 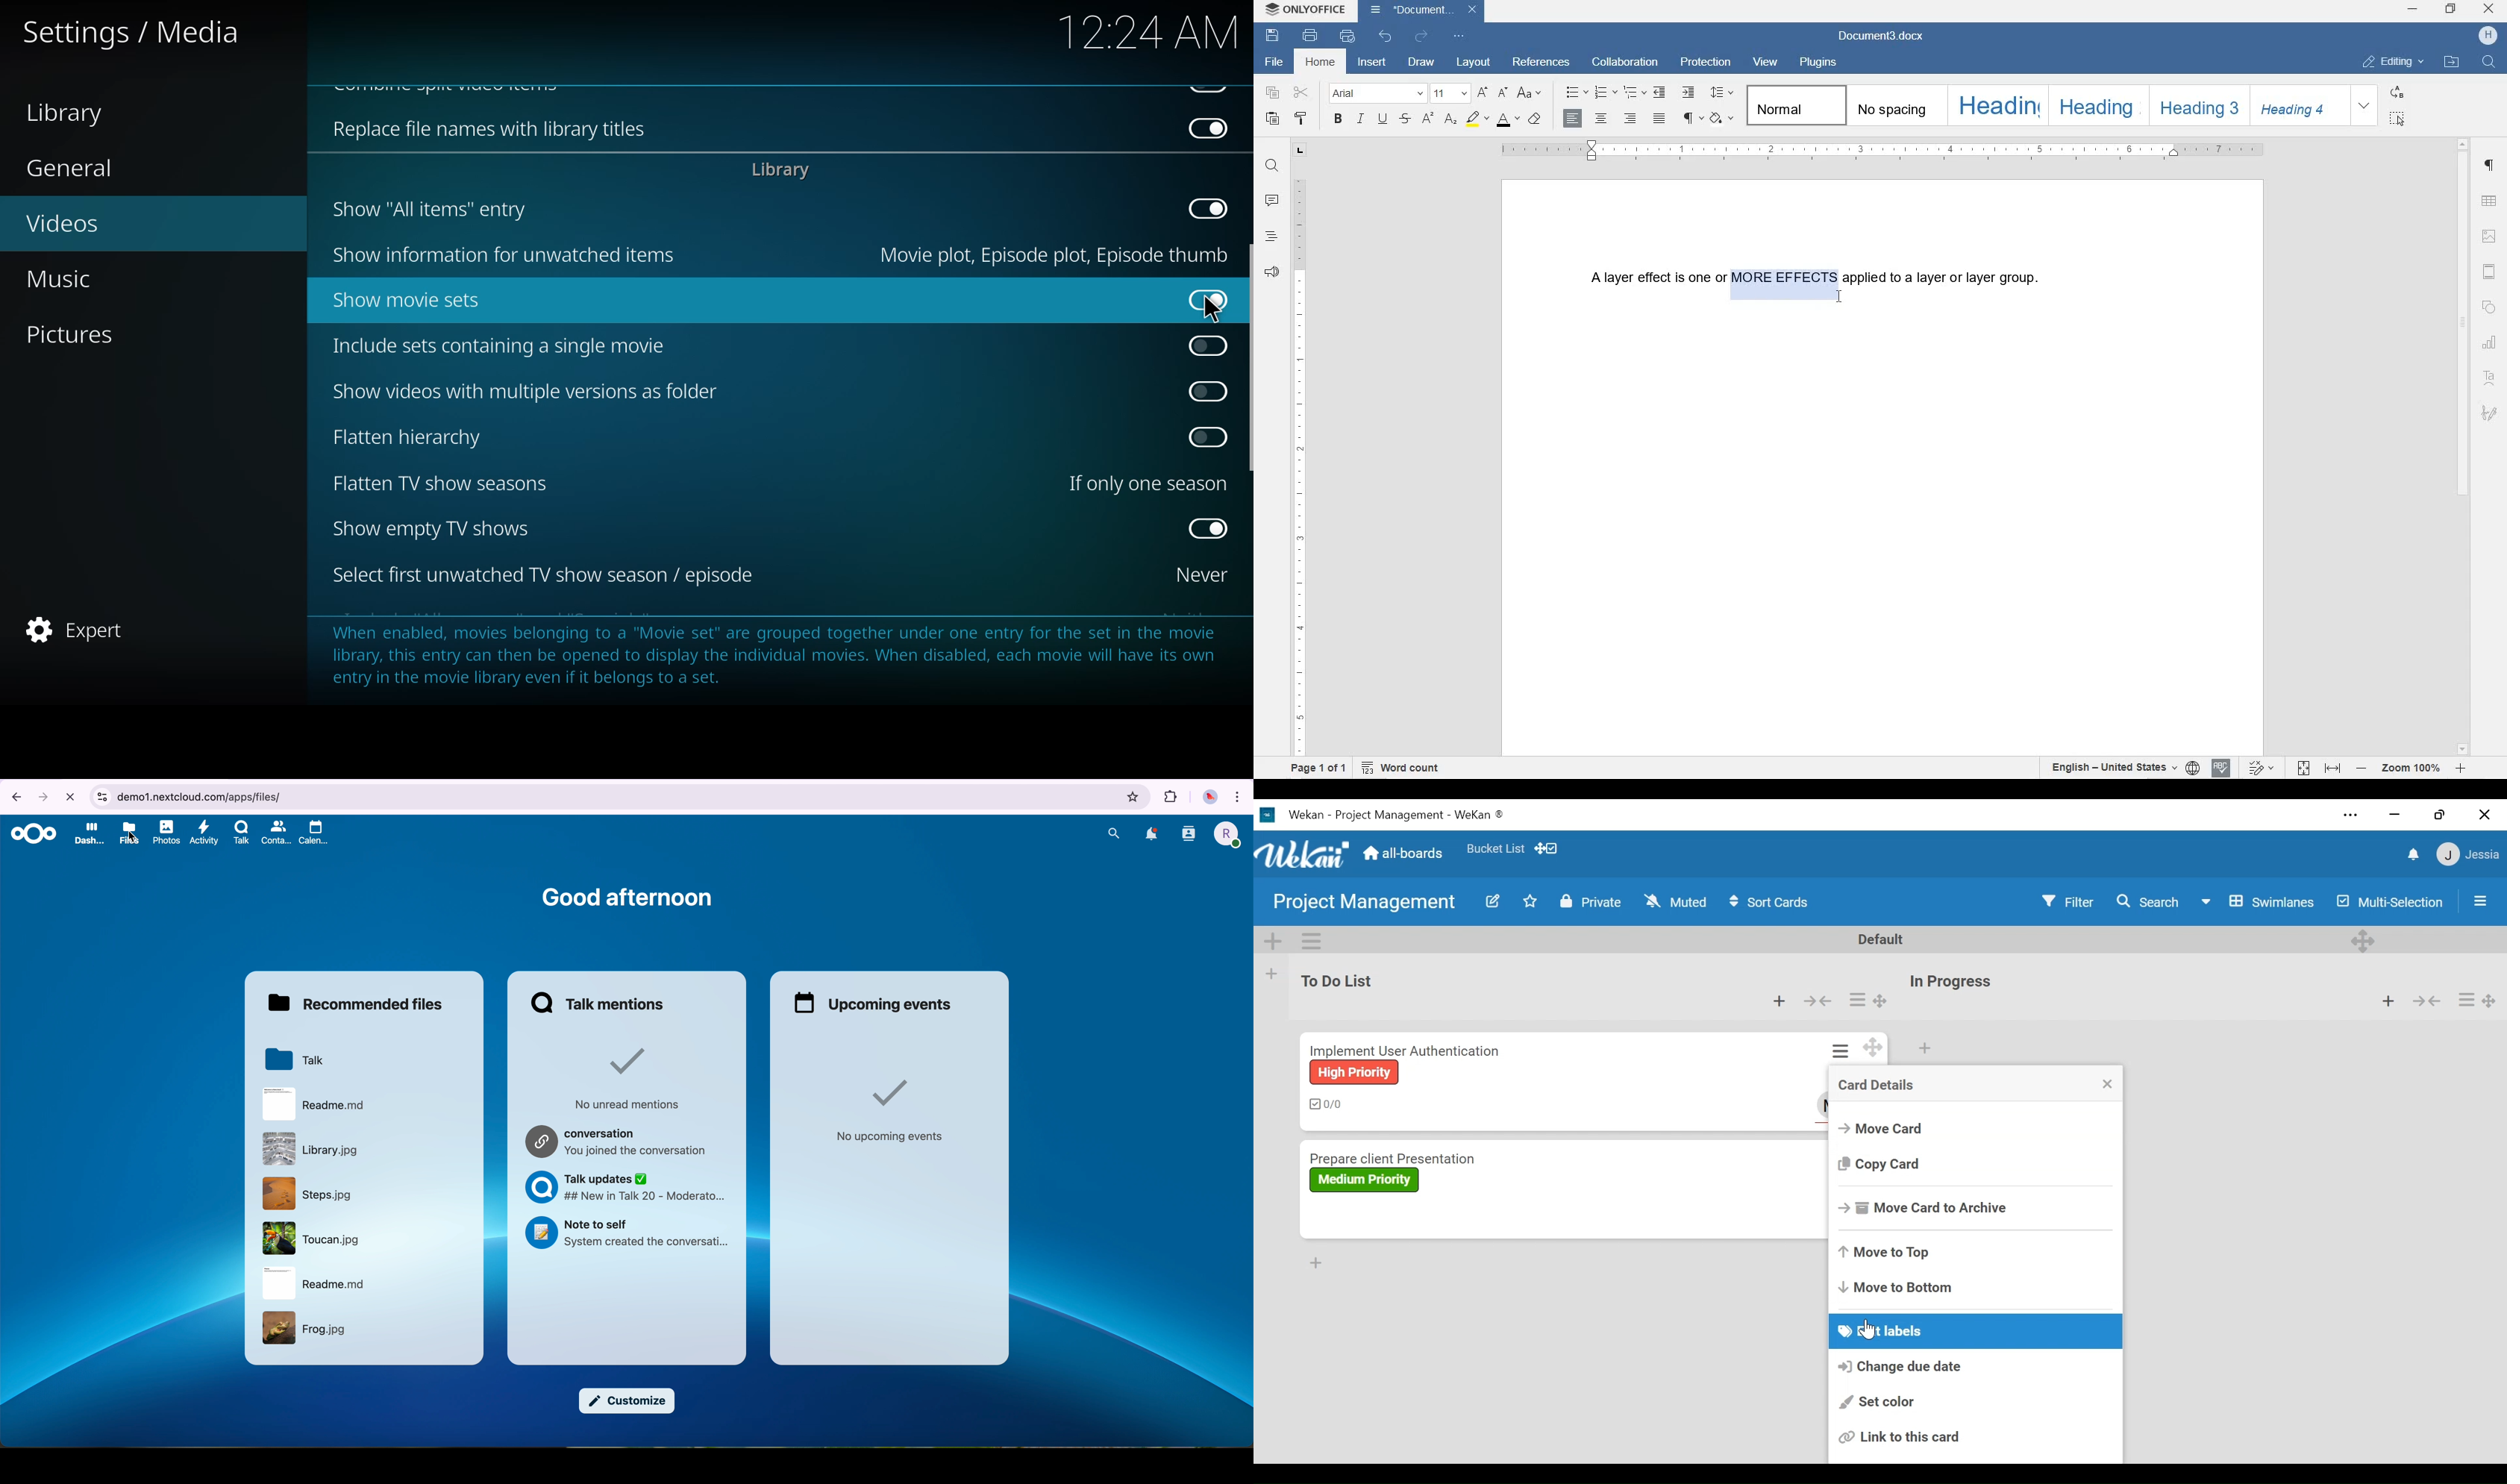 What do you see at coordinates (2490, 169) in the screenshot?
I see `PARAGRAPH SETTINGS` at bounding box center [2490, 169].